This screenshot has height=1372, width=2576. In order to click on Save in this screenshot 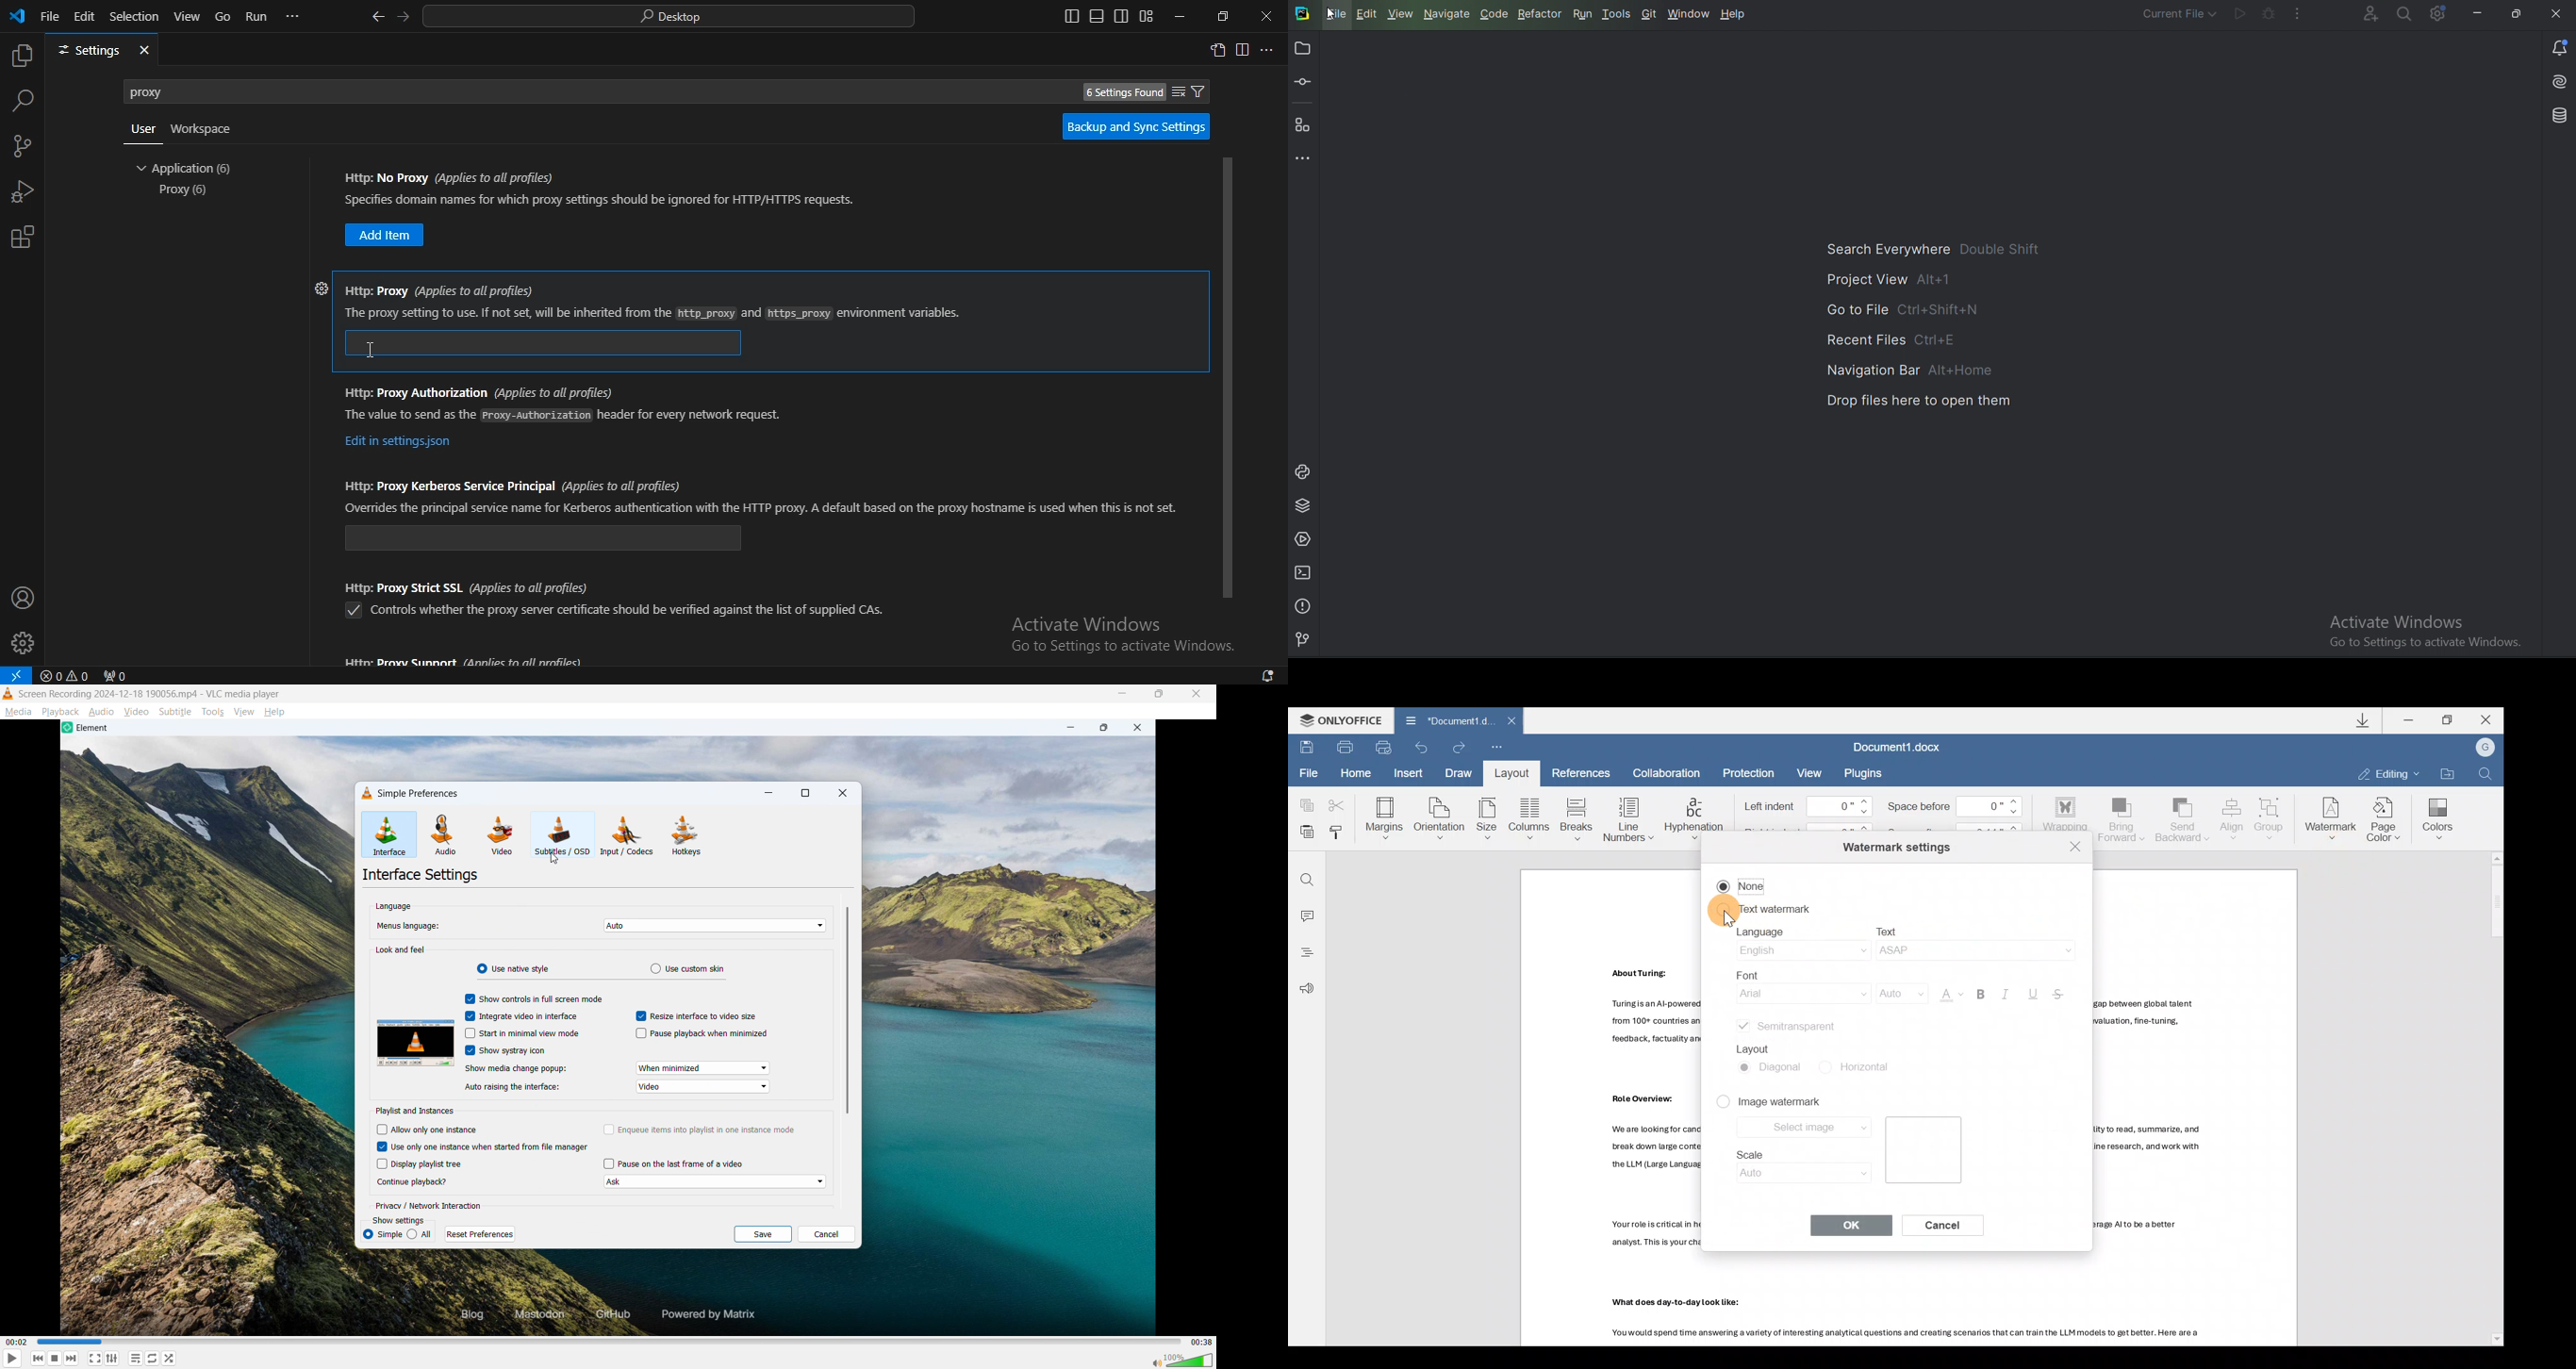, I will do `click(1304, 748)`.